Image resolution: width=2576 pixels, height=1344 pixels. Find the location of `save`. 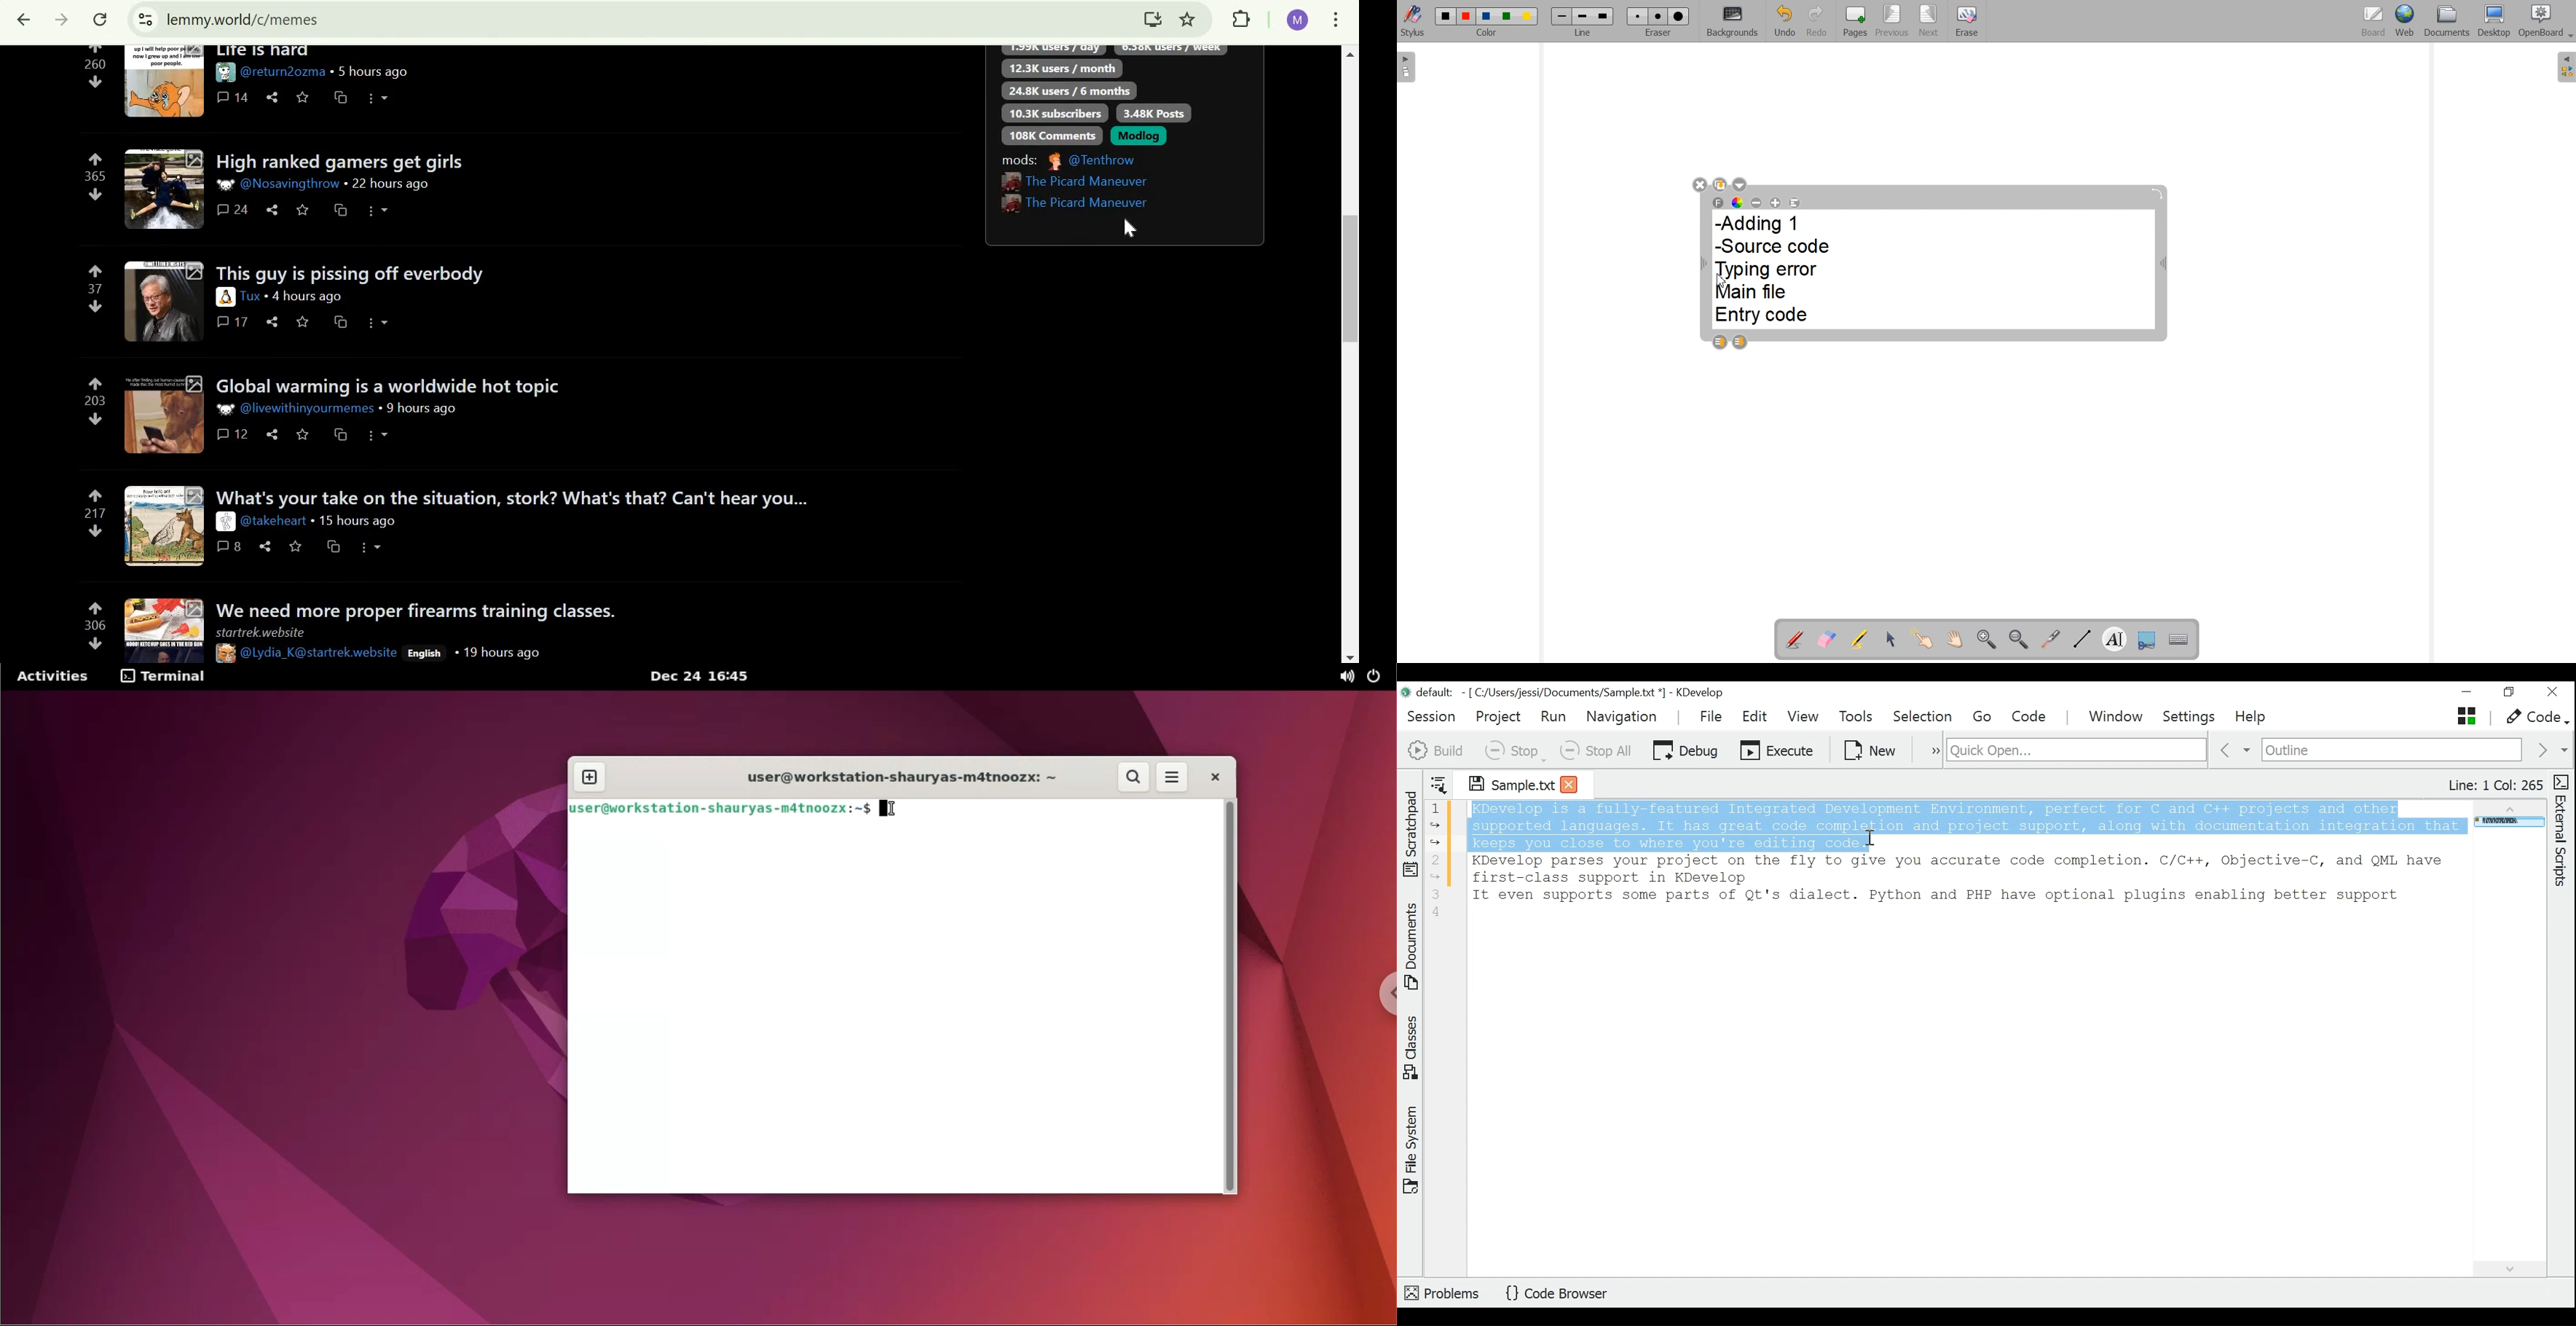

save is located at coordinates (296, 545).